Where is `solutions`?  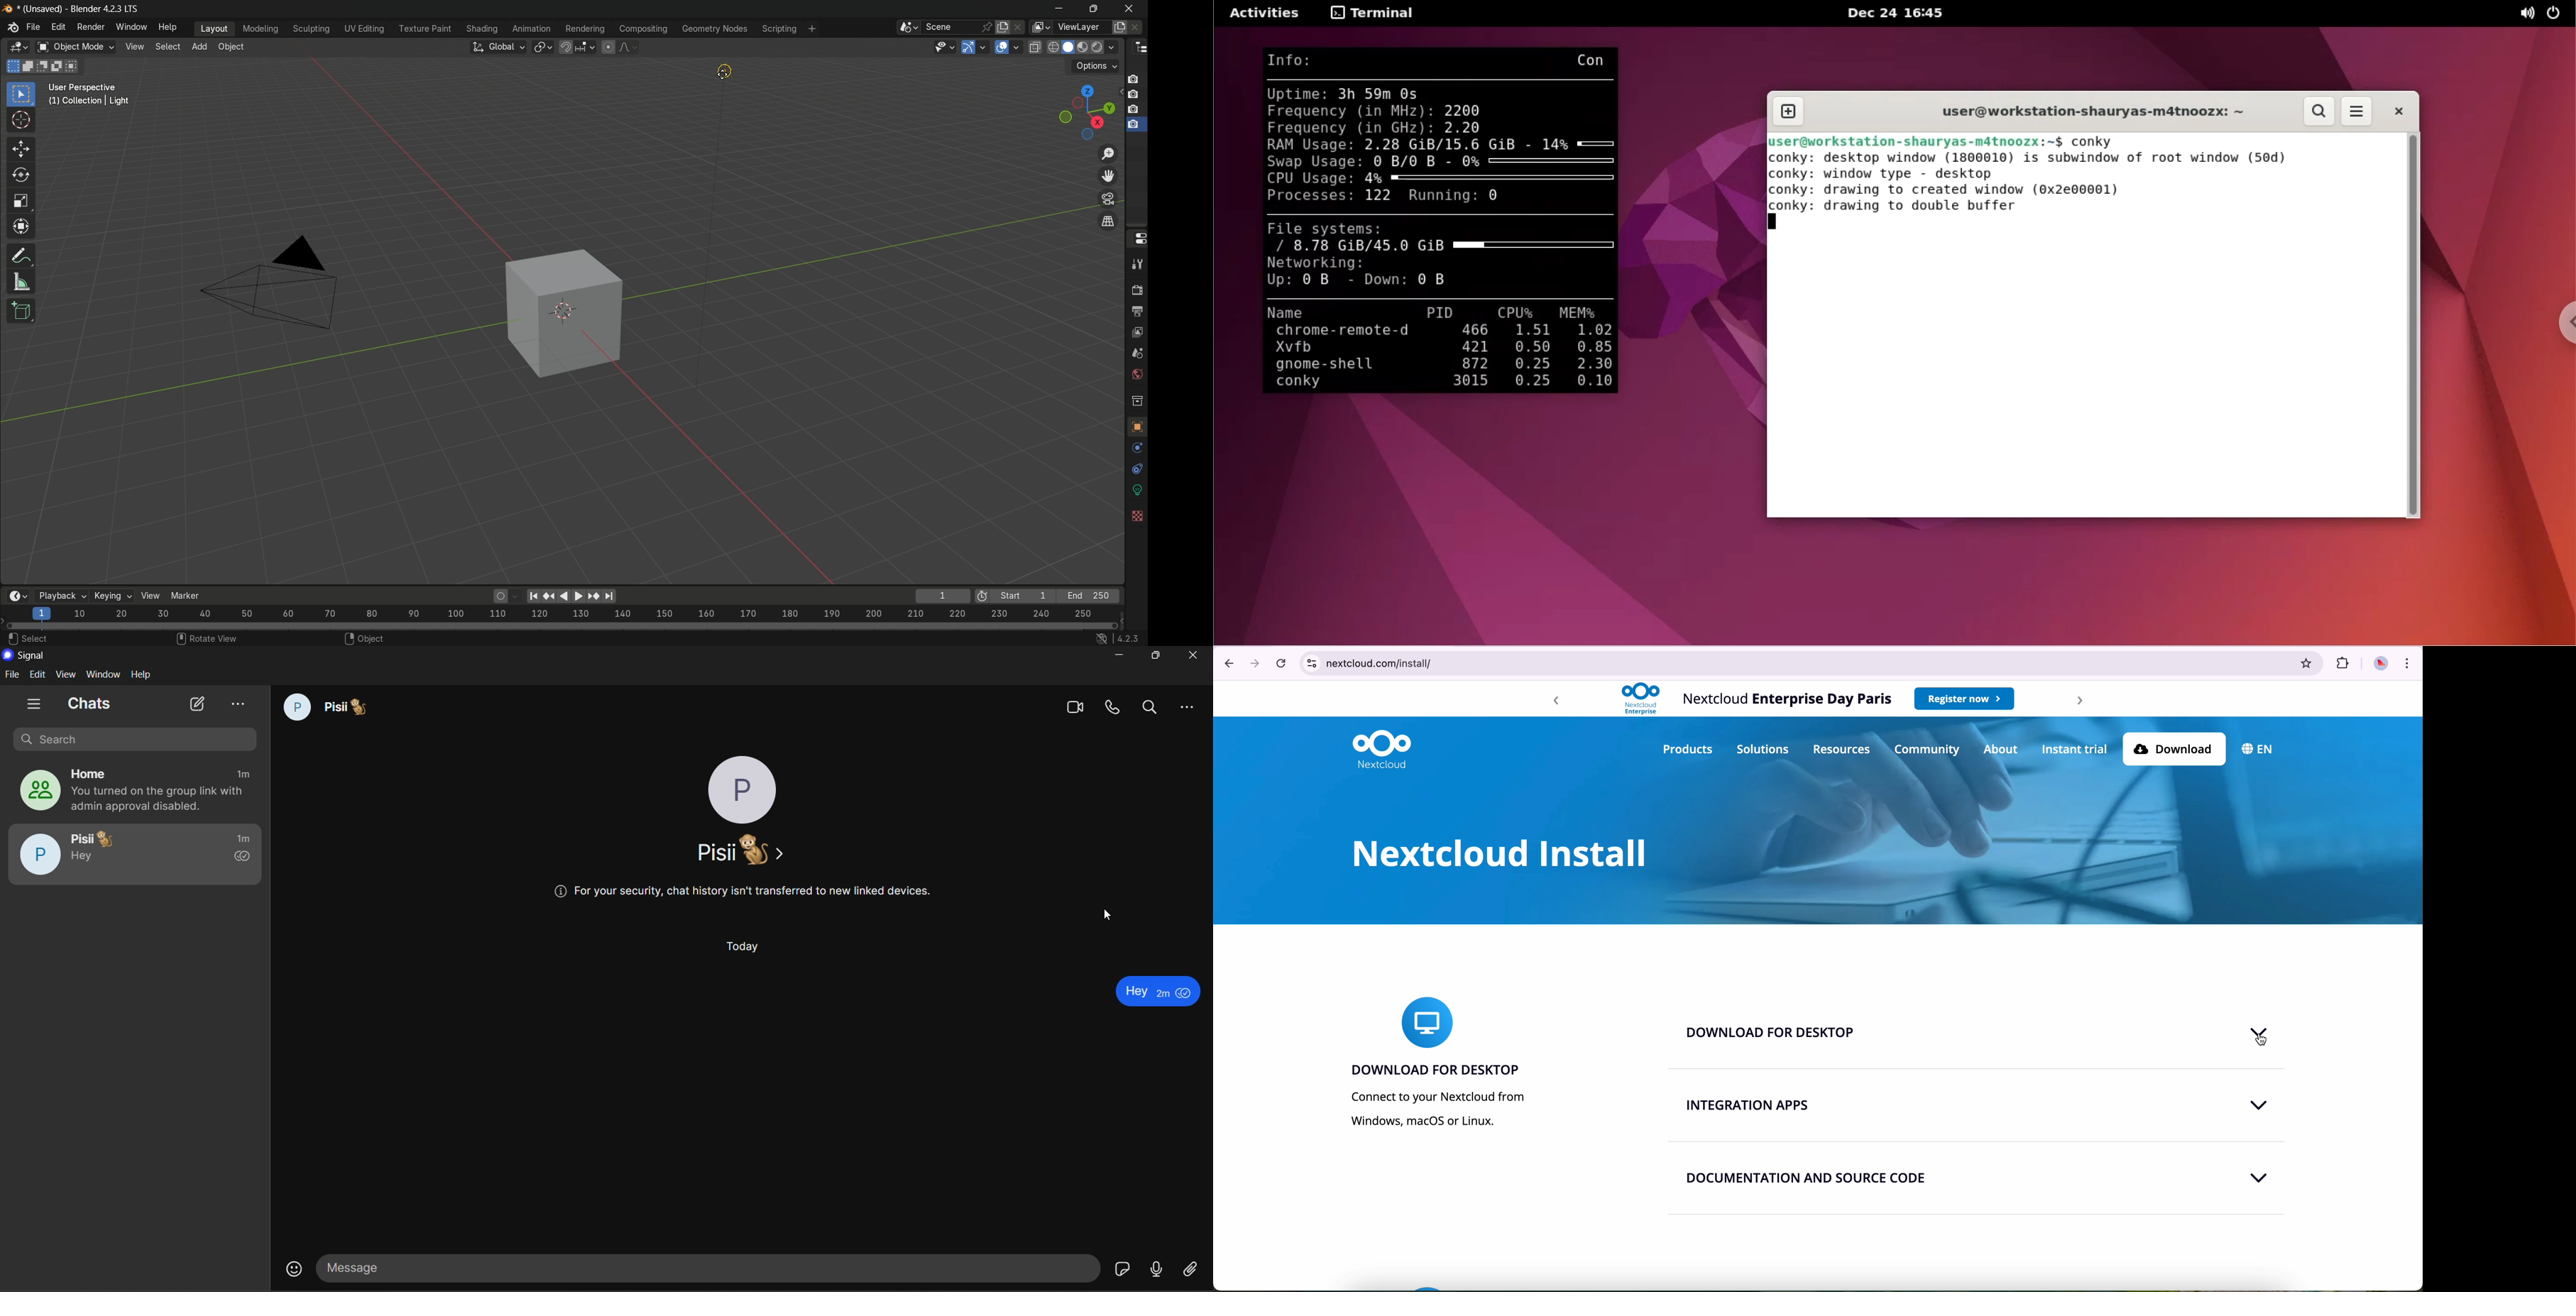 solutions is located at coordinates (1762, 749).